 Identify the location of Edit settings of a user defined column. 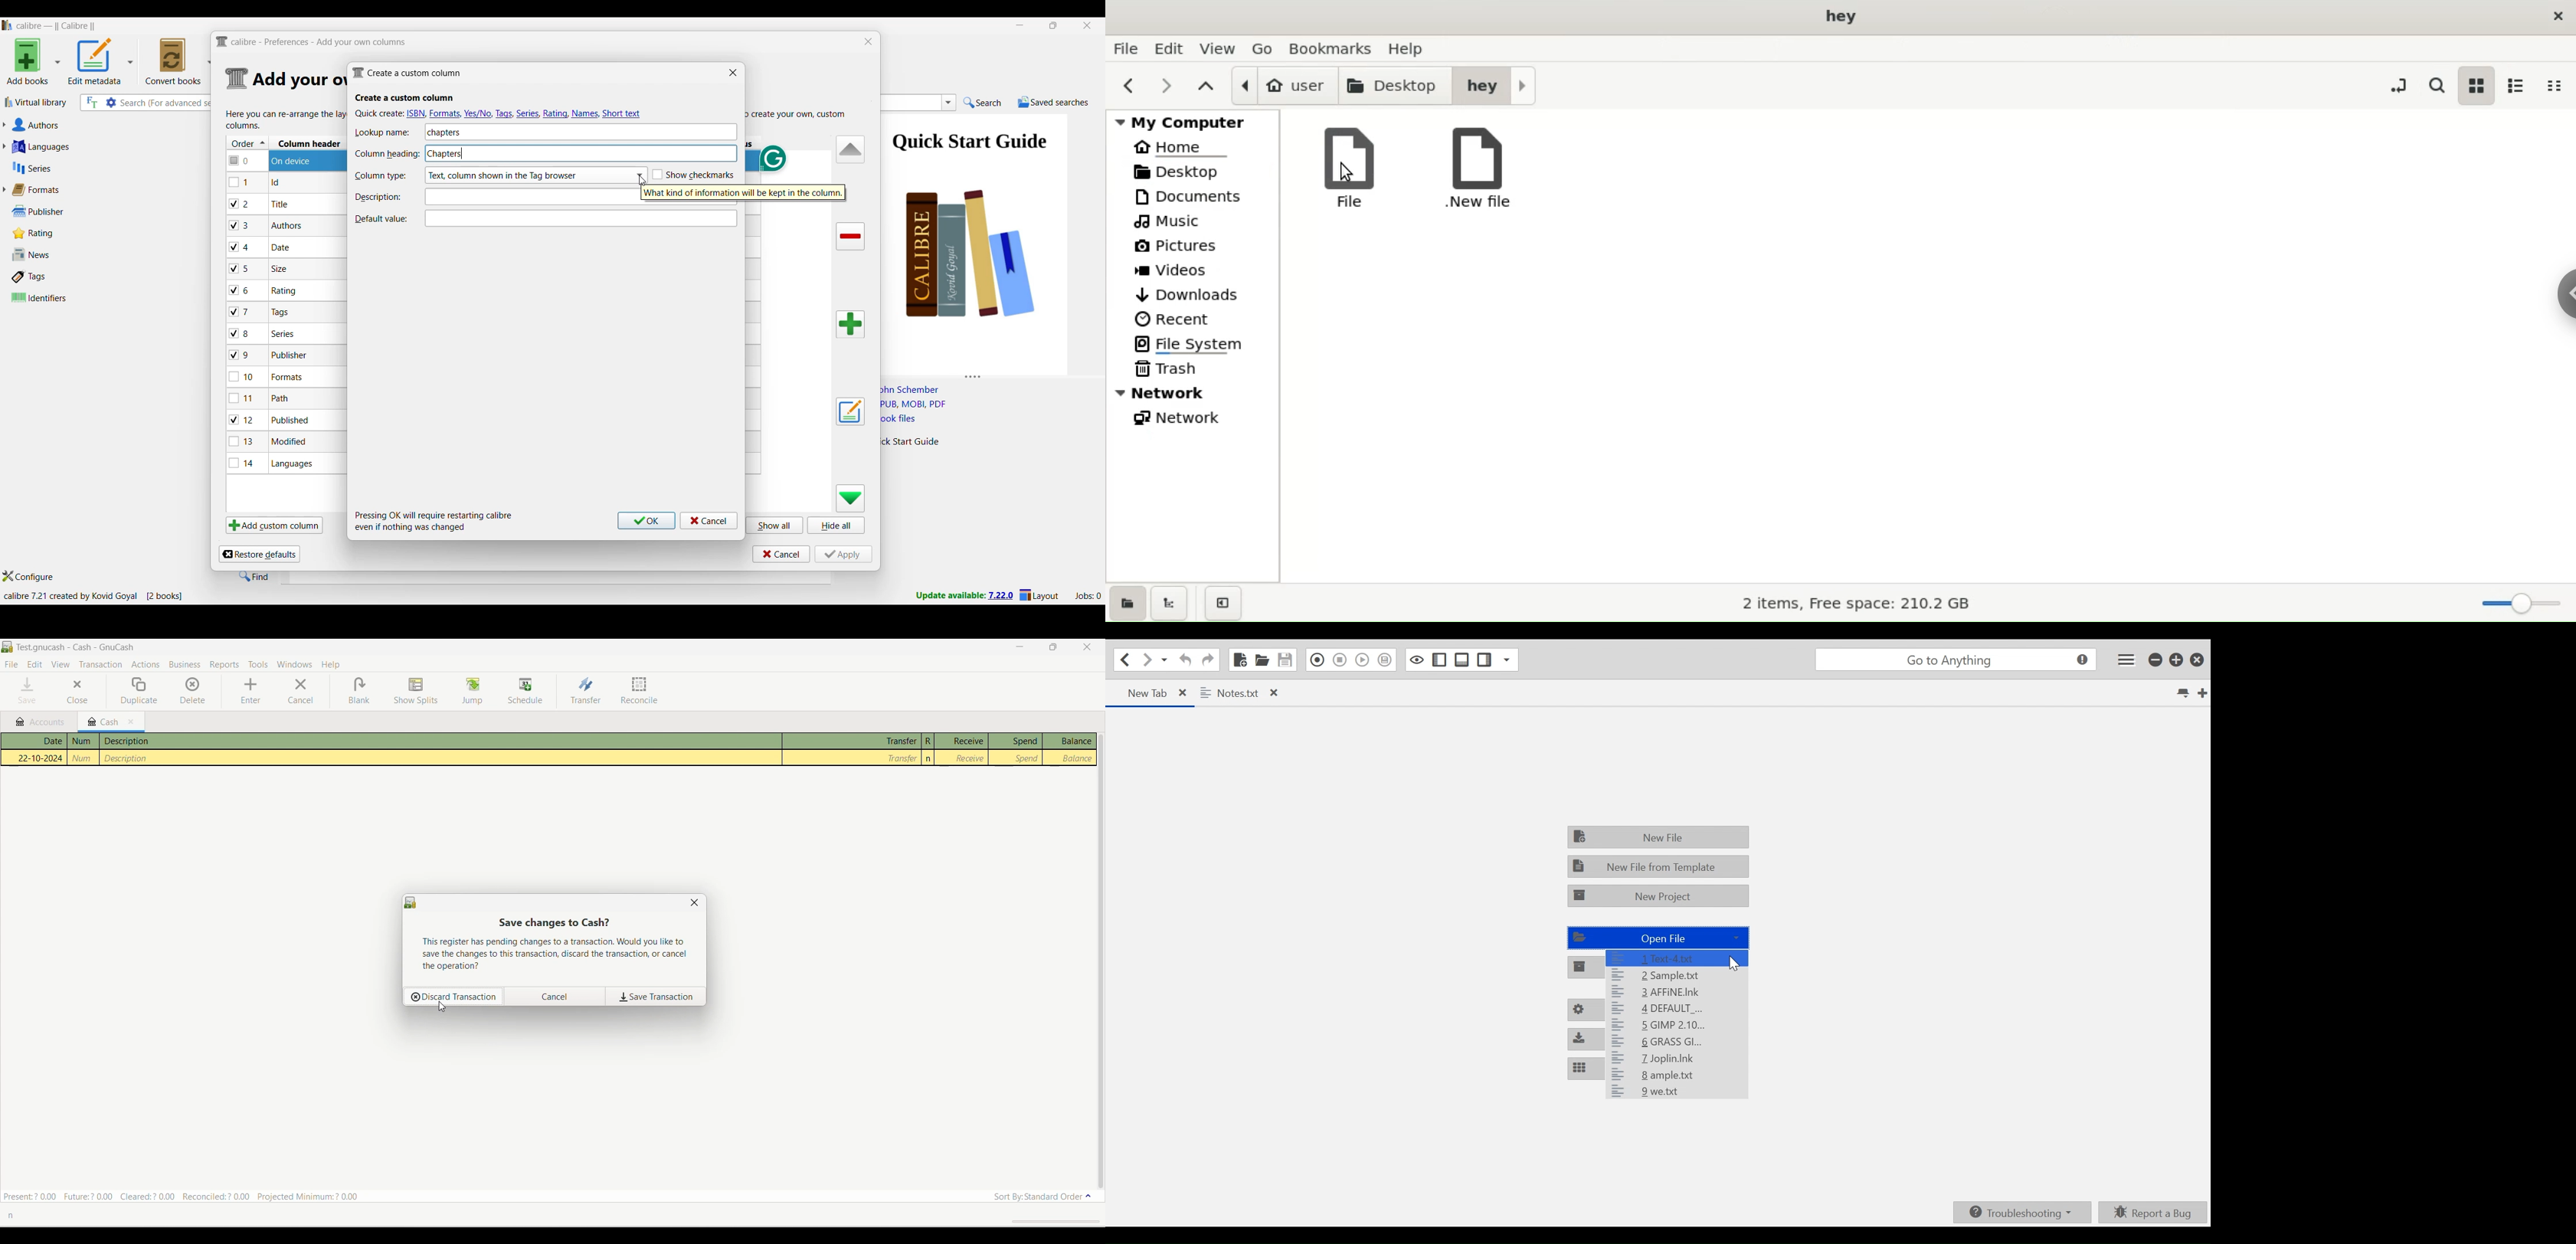
(851, 412).